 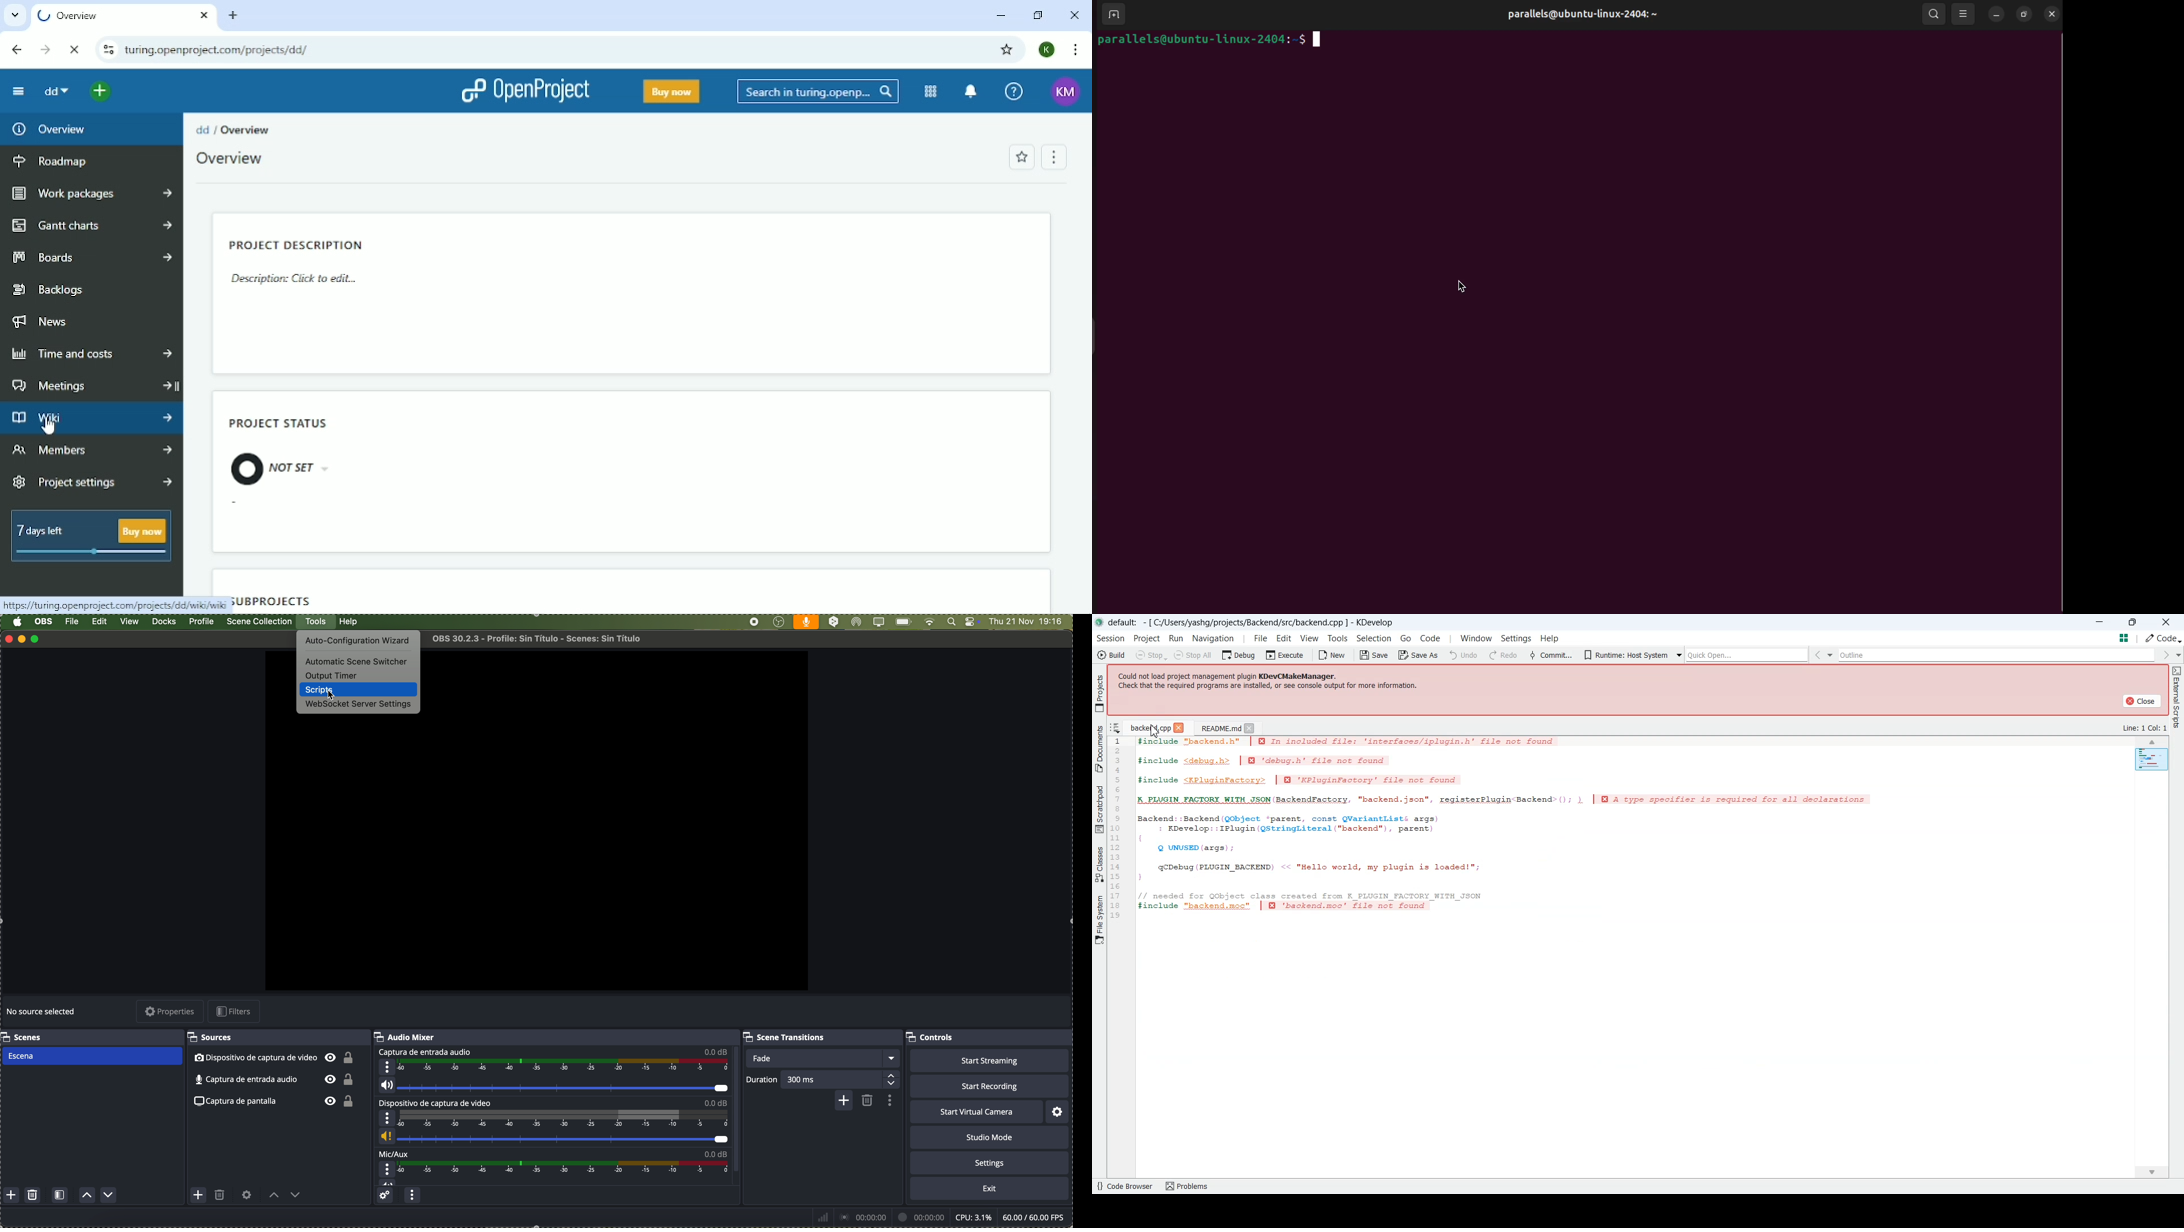 I want to click on scenes, so click(x=23, y=1037).